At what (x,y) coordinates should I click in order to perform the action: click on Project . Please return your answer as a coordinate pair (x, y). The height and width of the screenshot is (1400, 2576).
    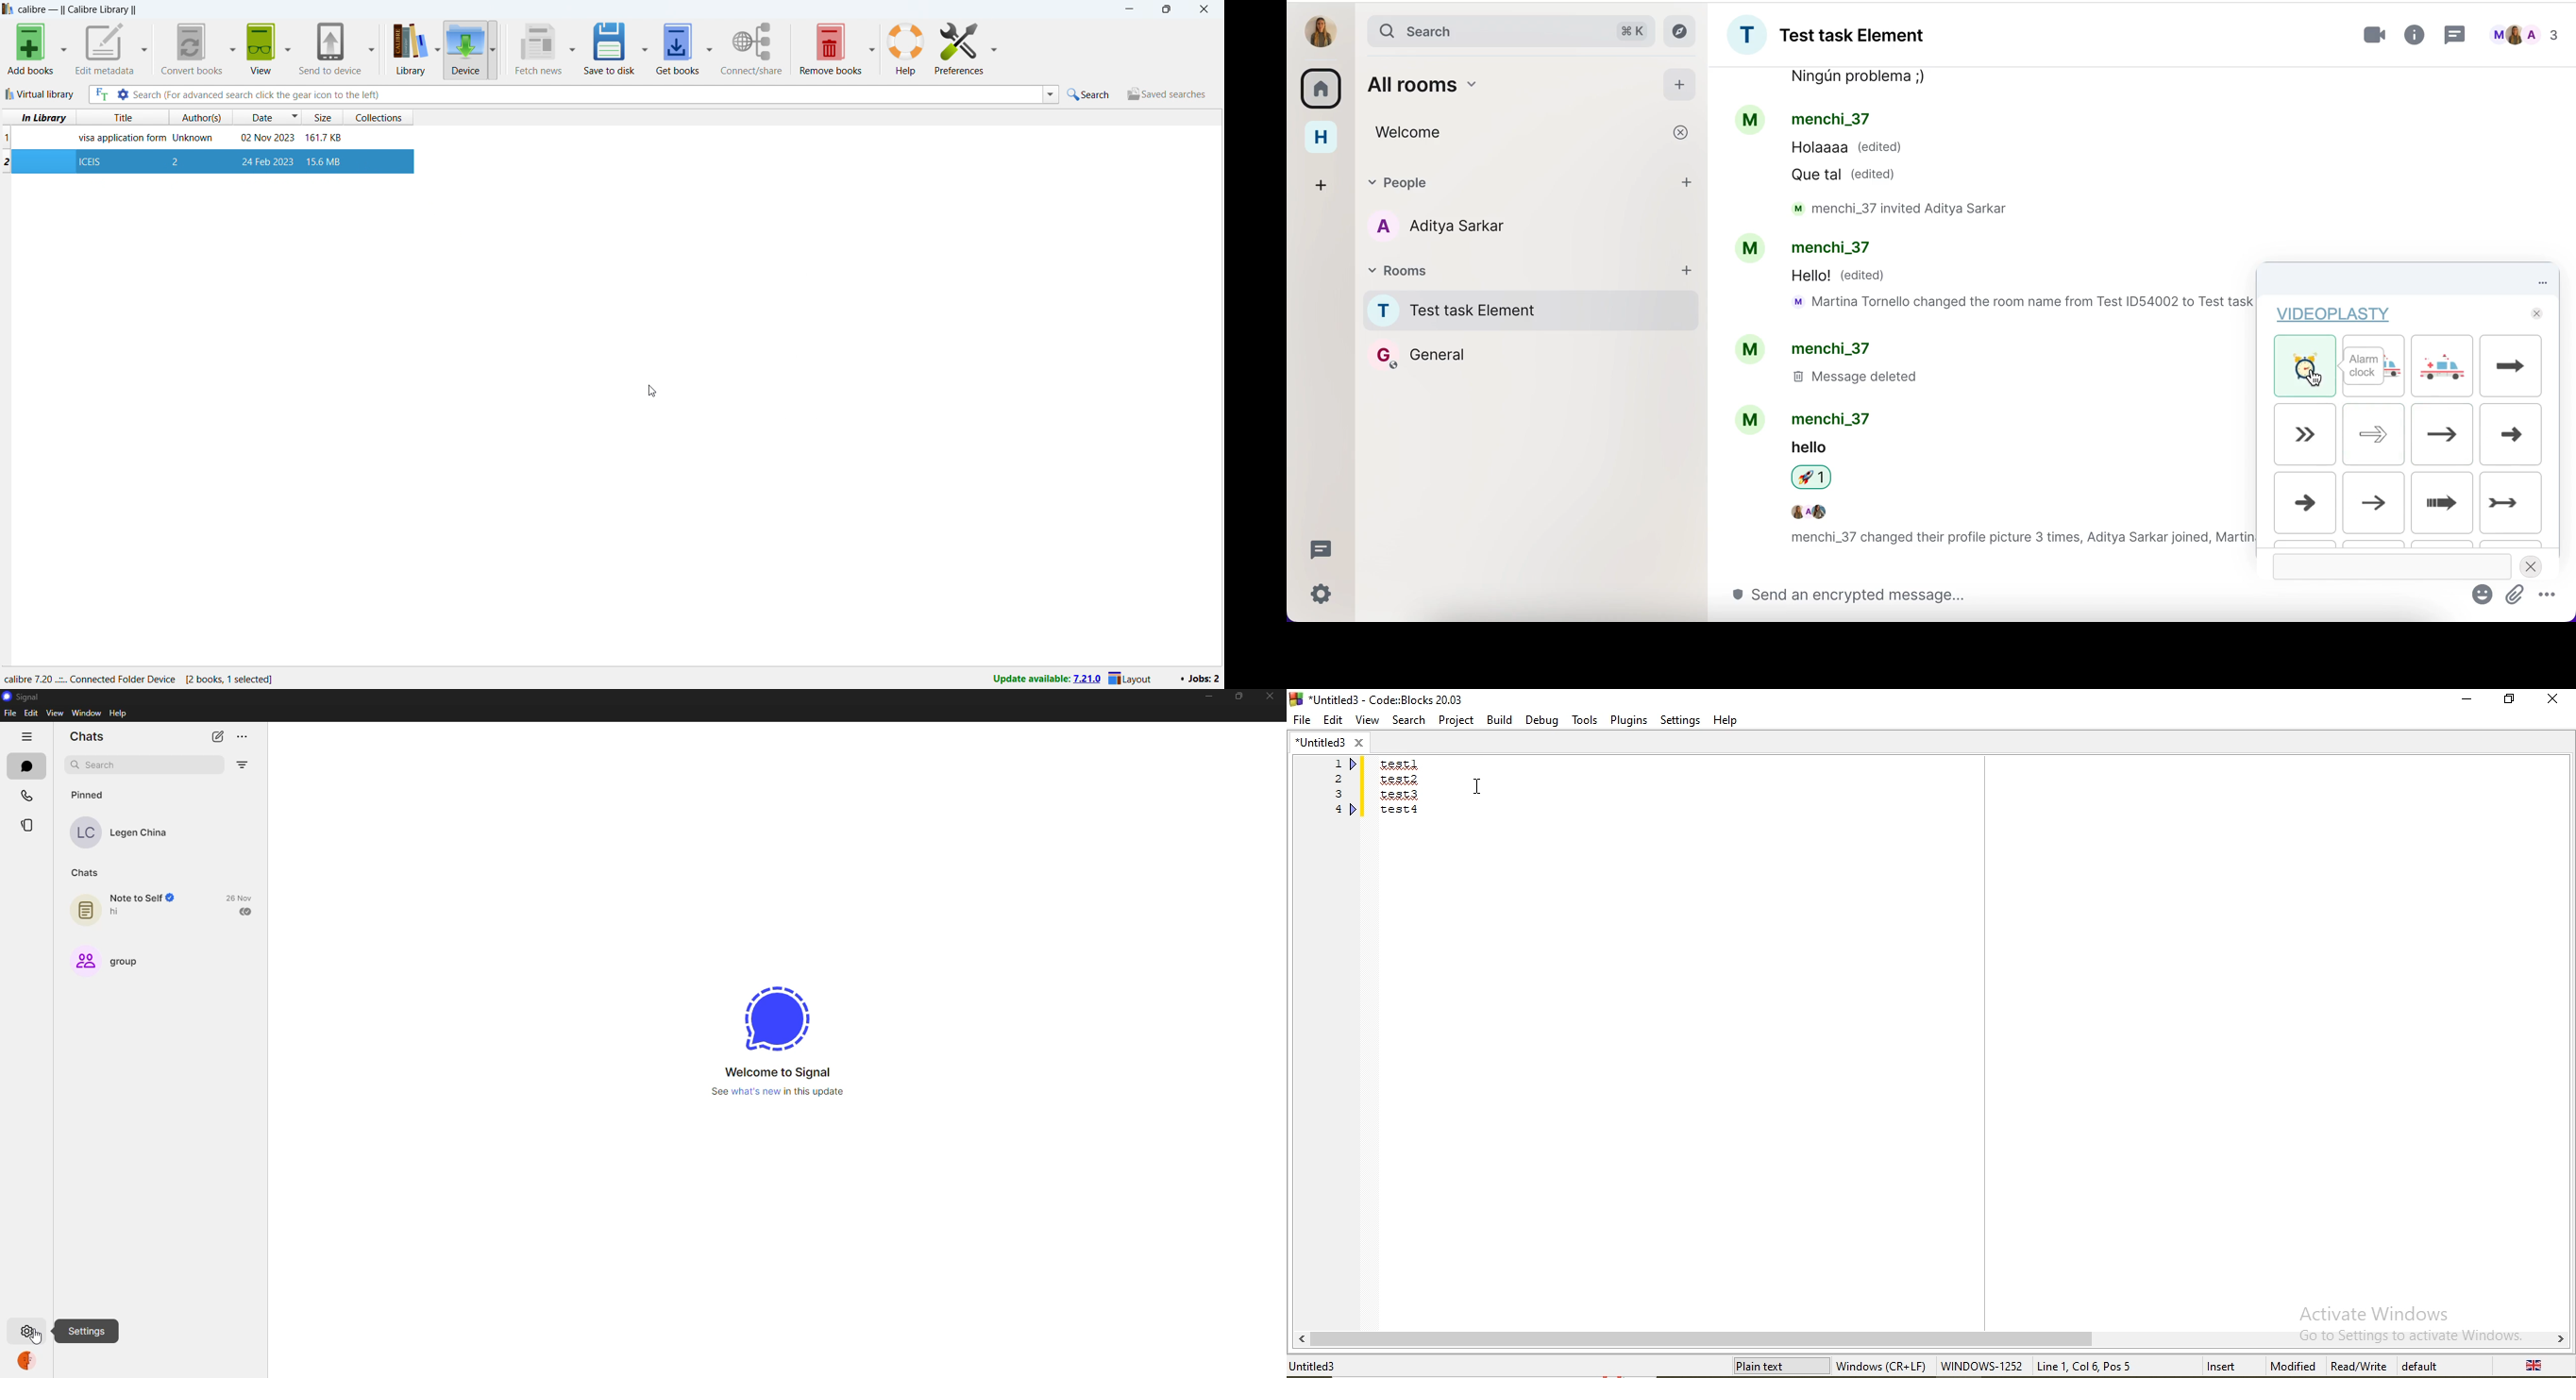
    Looking at the image, I should click on (1457, 719).